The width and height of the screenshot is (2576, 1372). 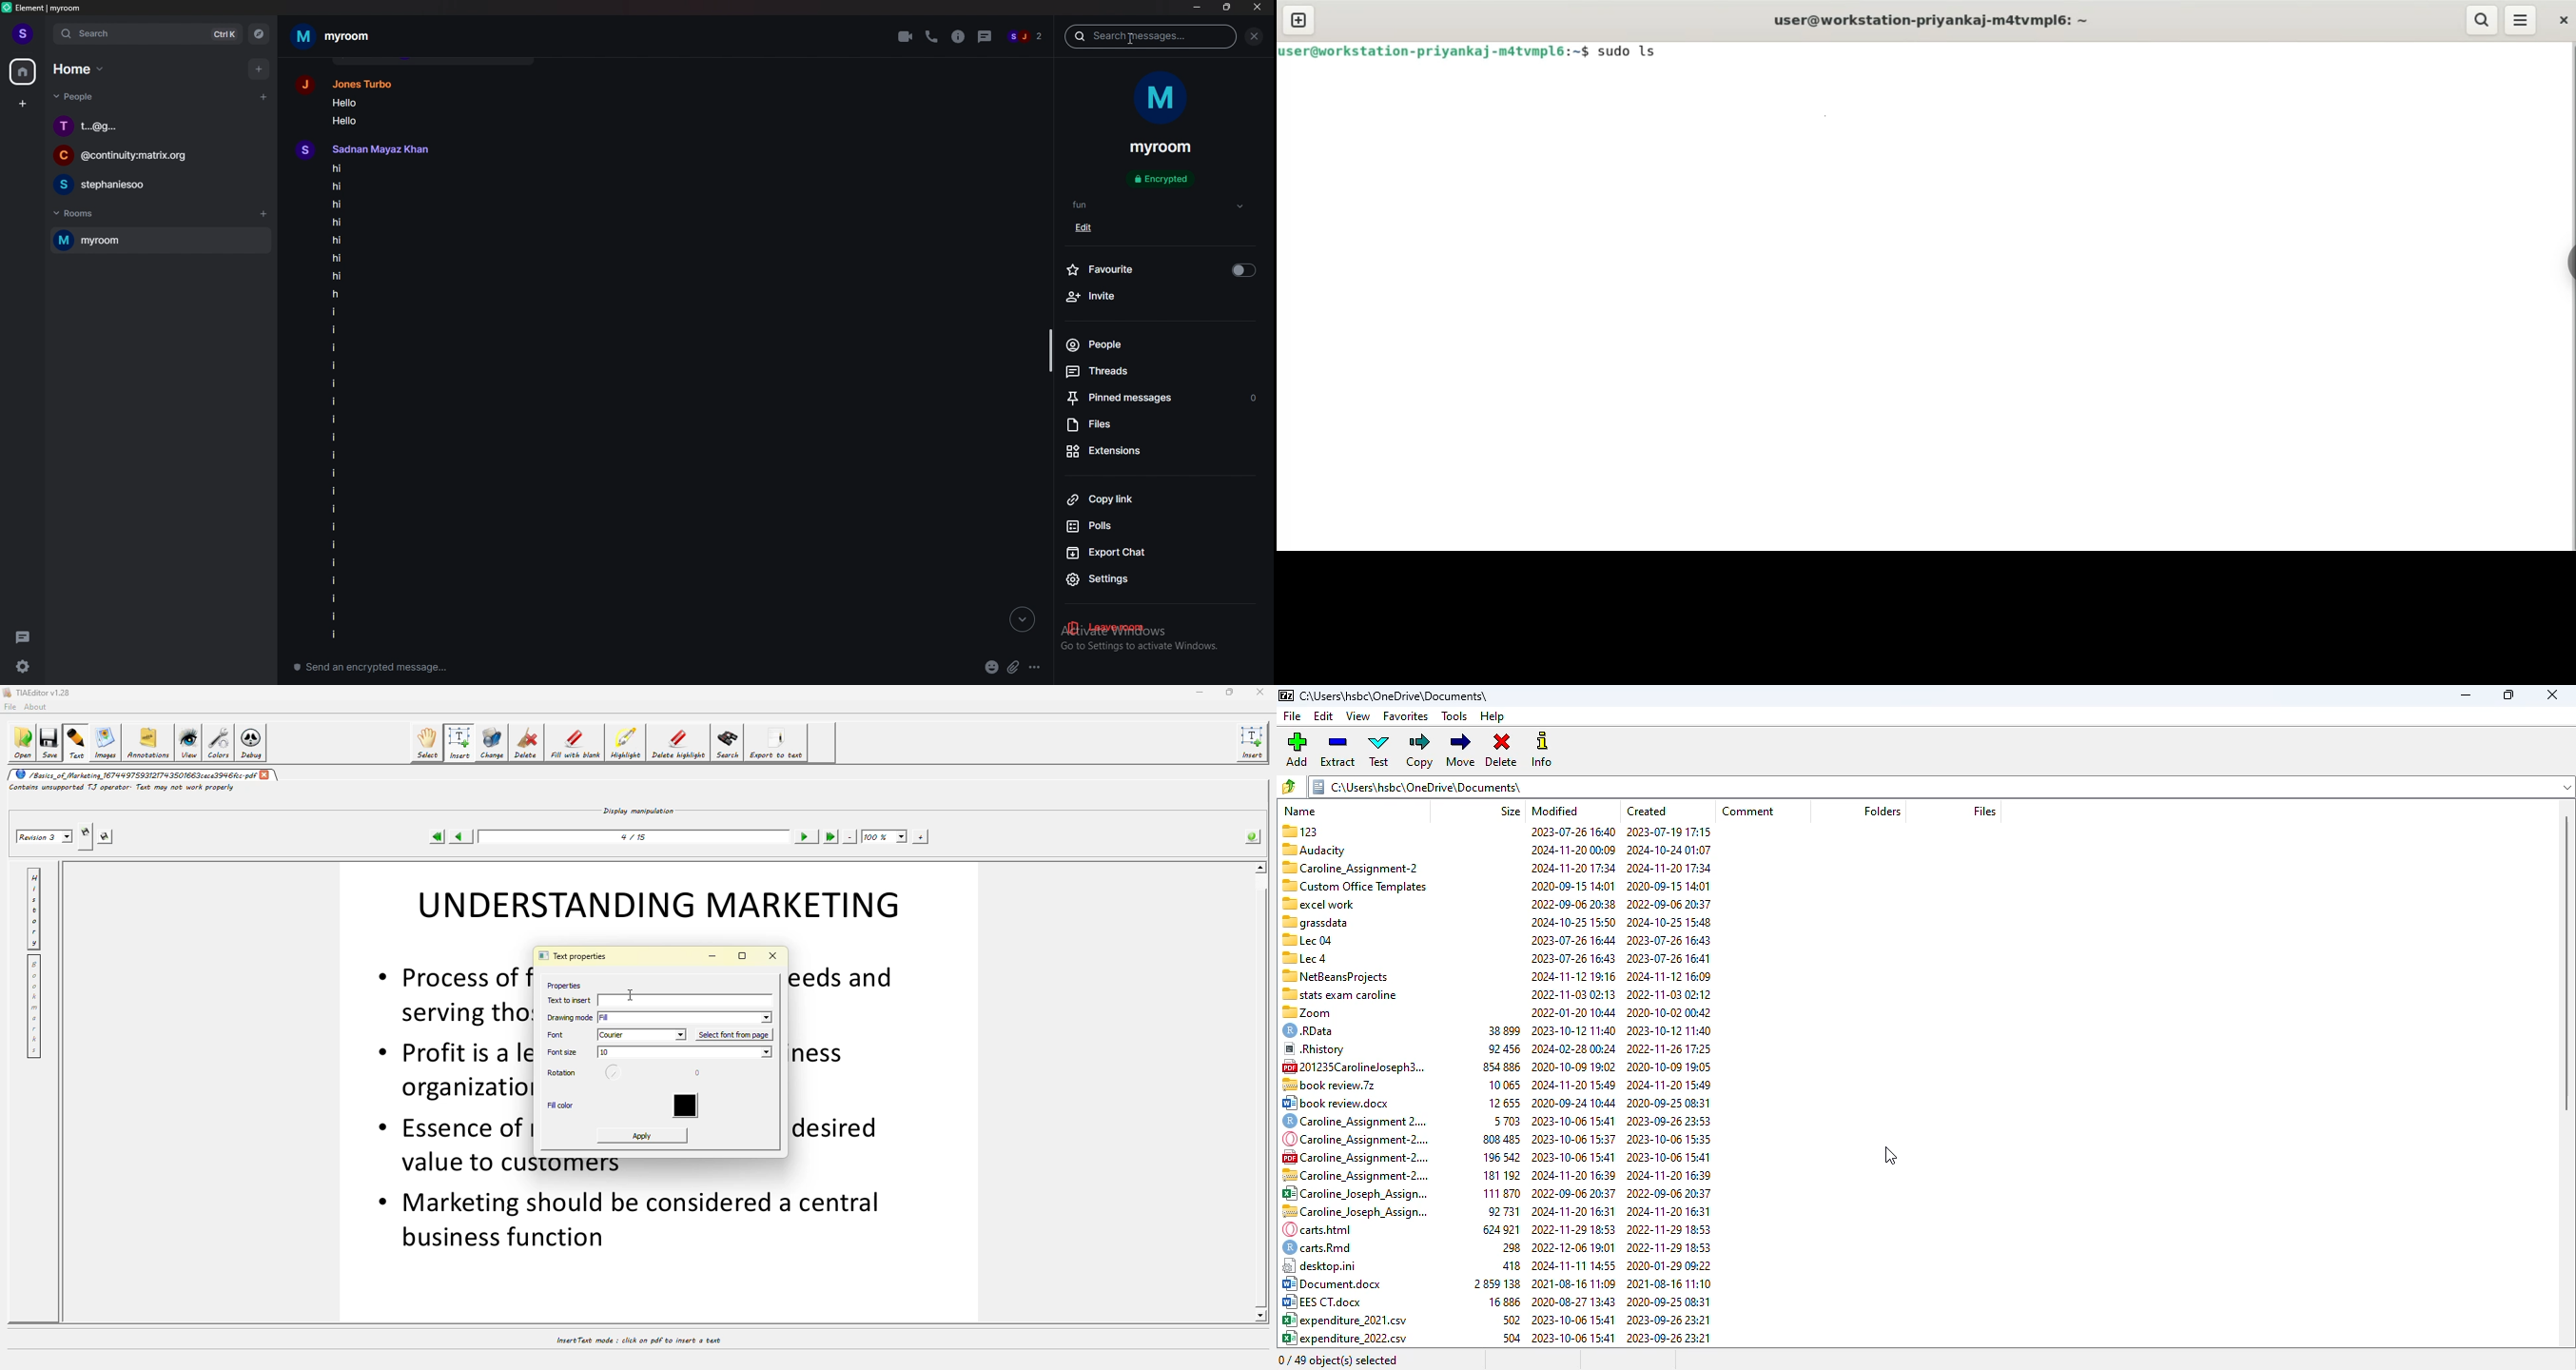 I want to click on settings, so click(x=1140, y=581).